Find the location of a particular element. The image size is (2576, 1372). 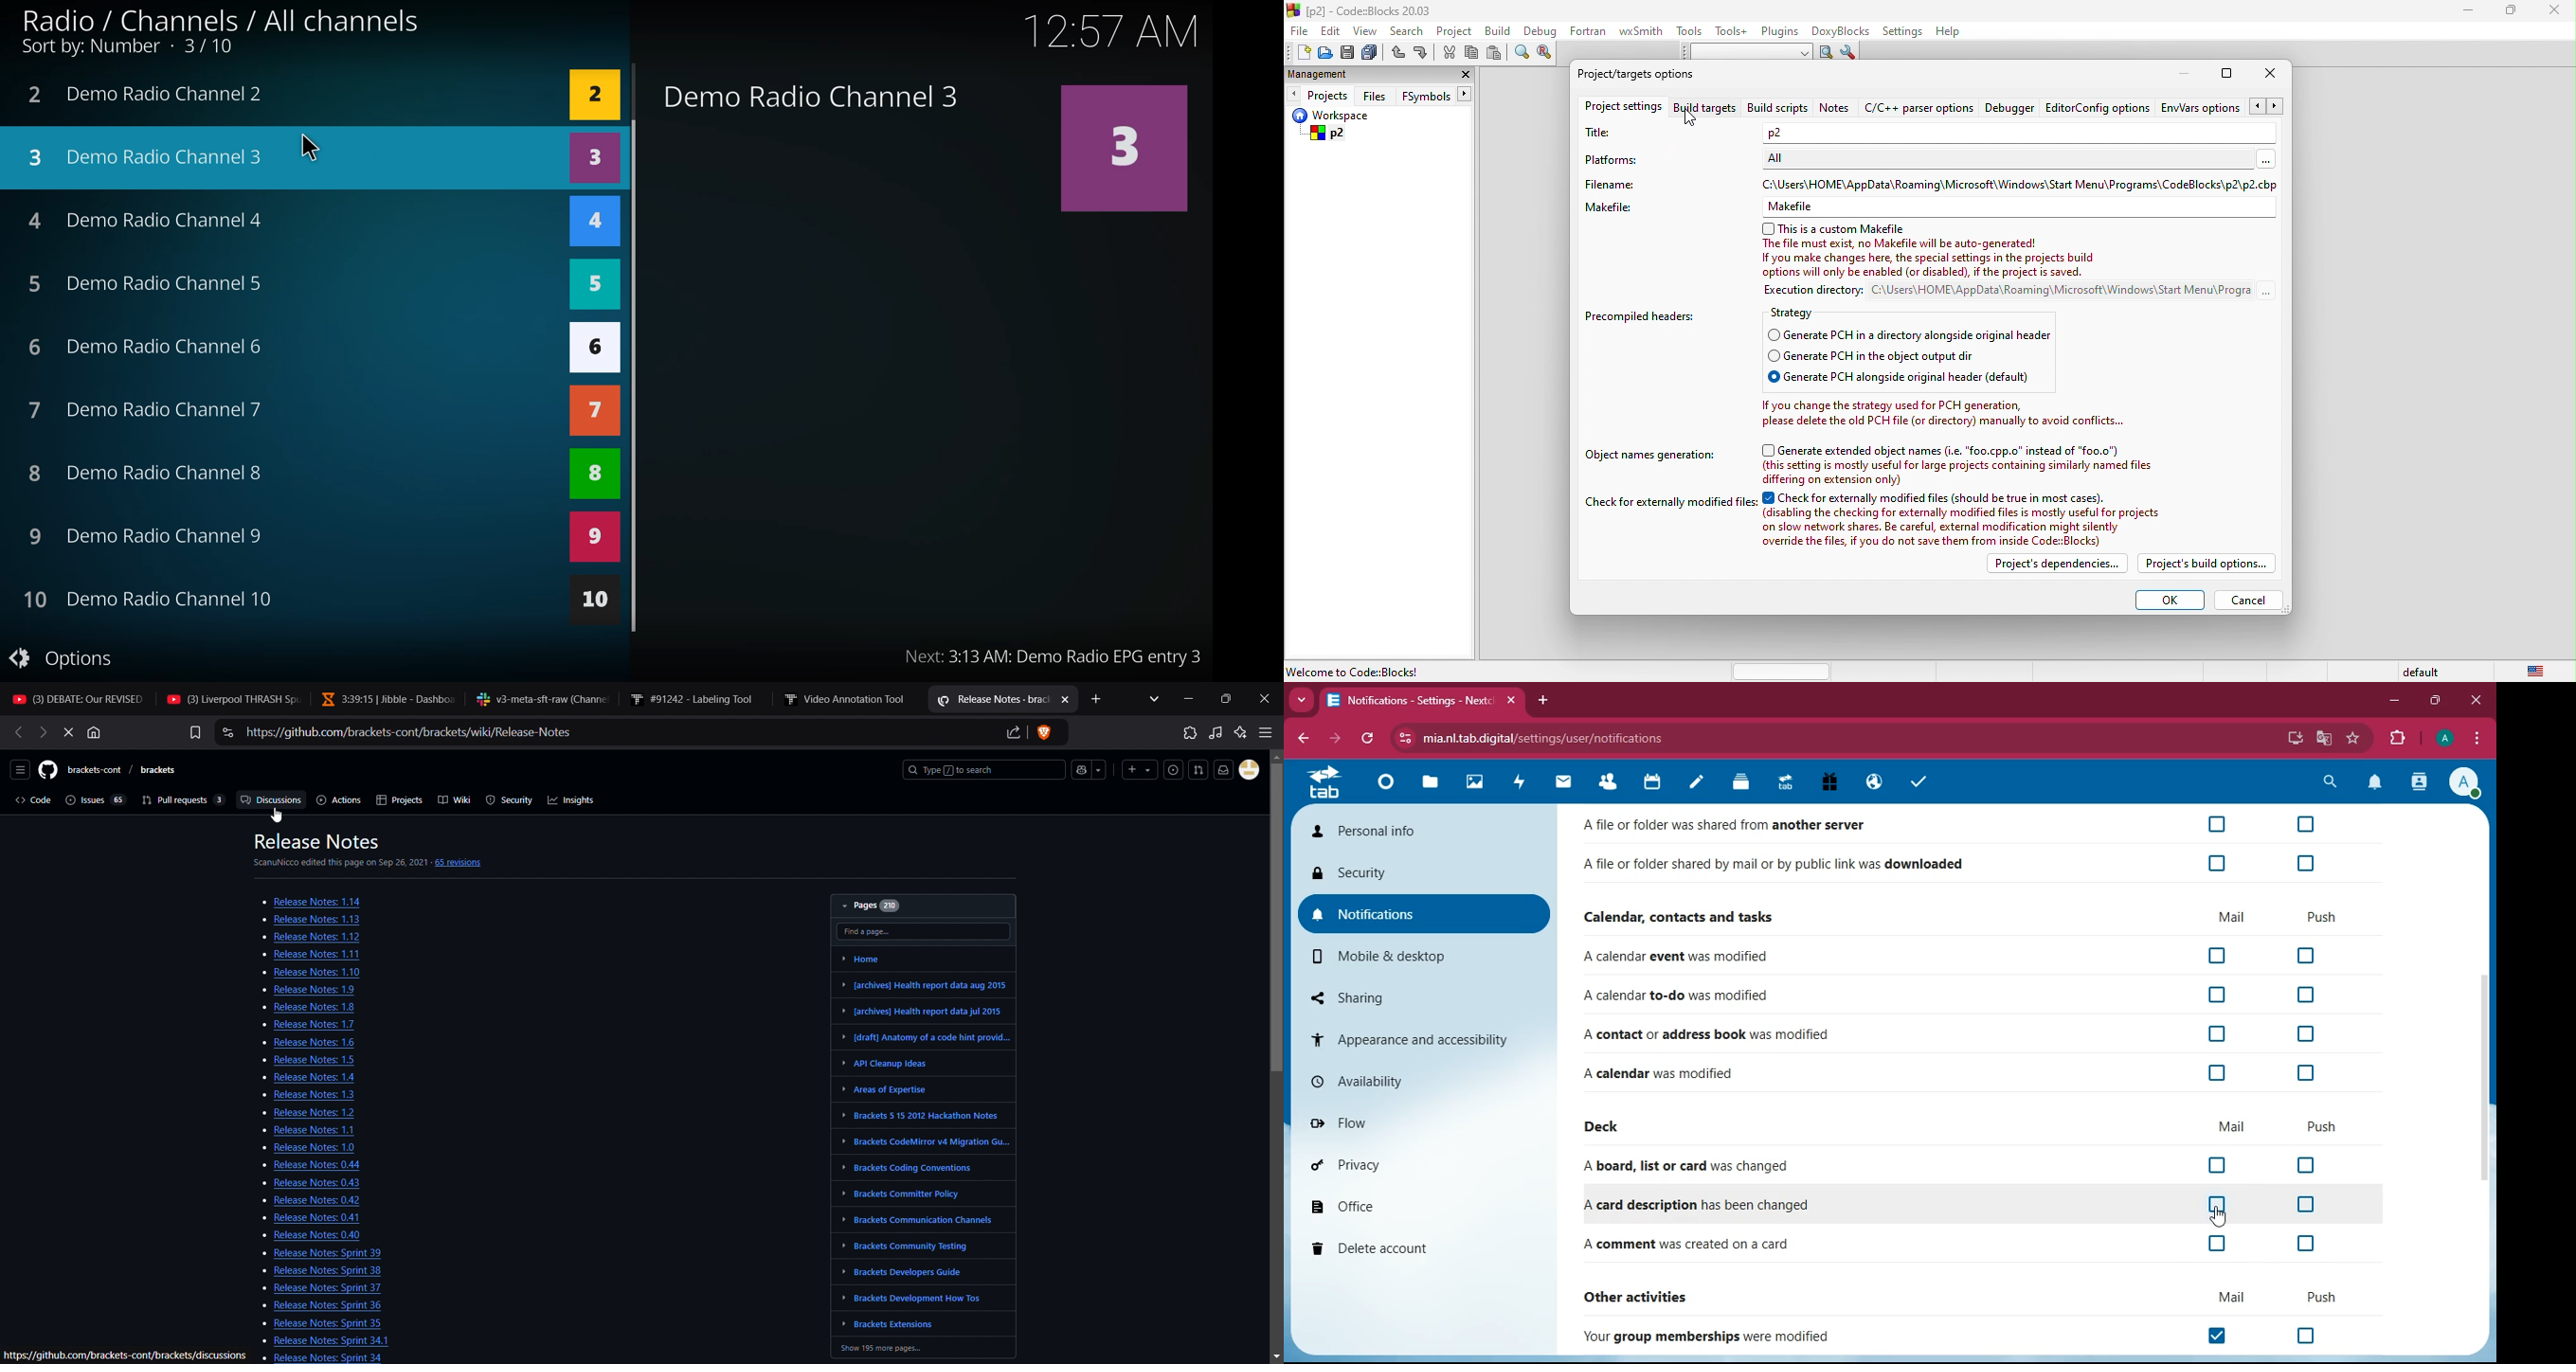

A calendar was modified is located at coordinates (1679, 1071).